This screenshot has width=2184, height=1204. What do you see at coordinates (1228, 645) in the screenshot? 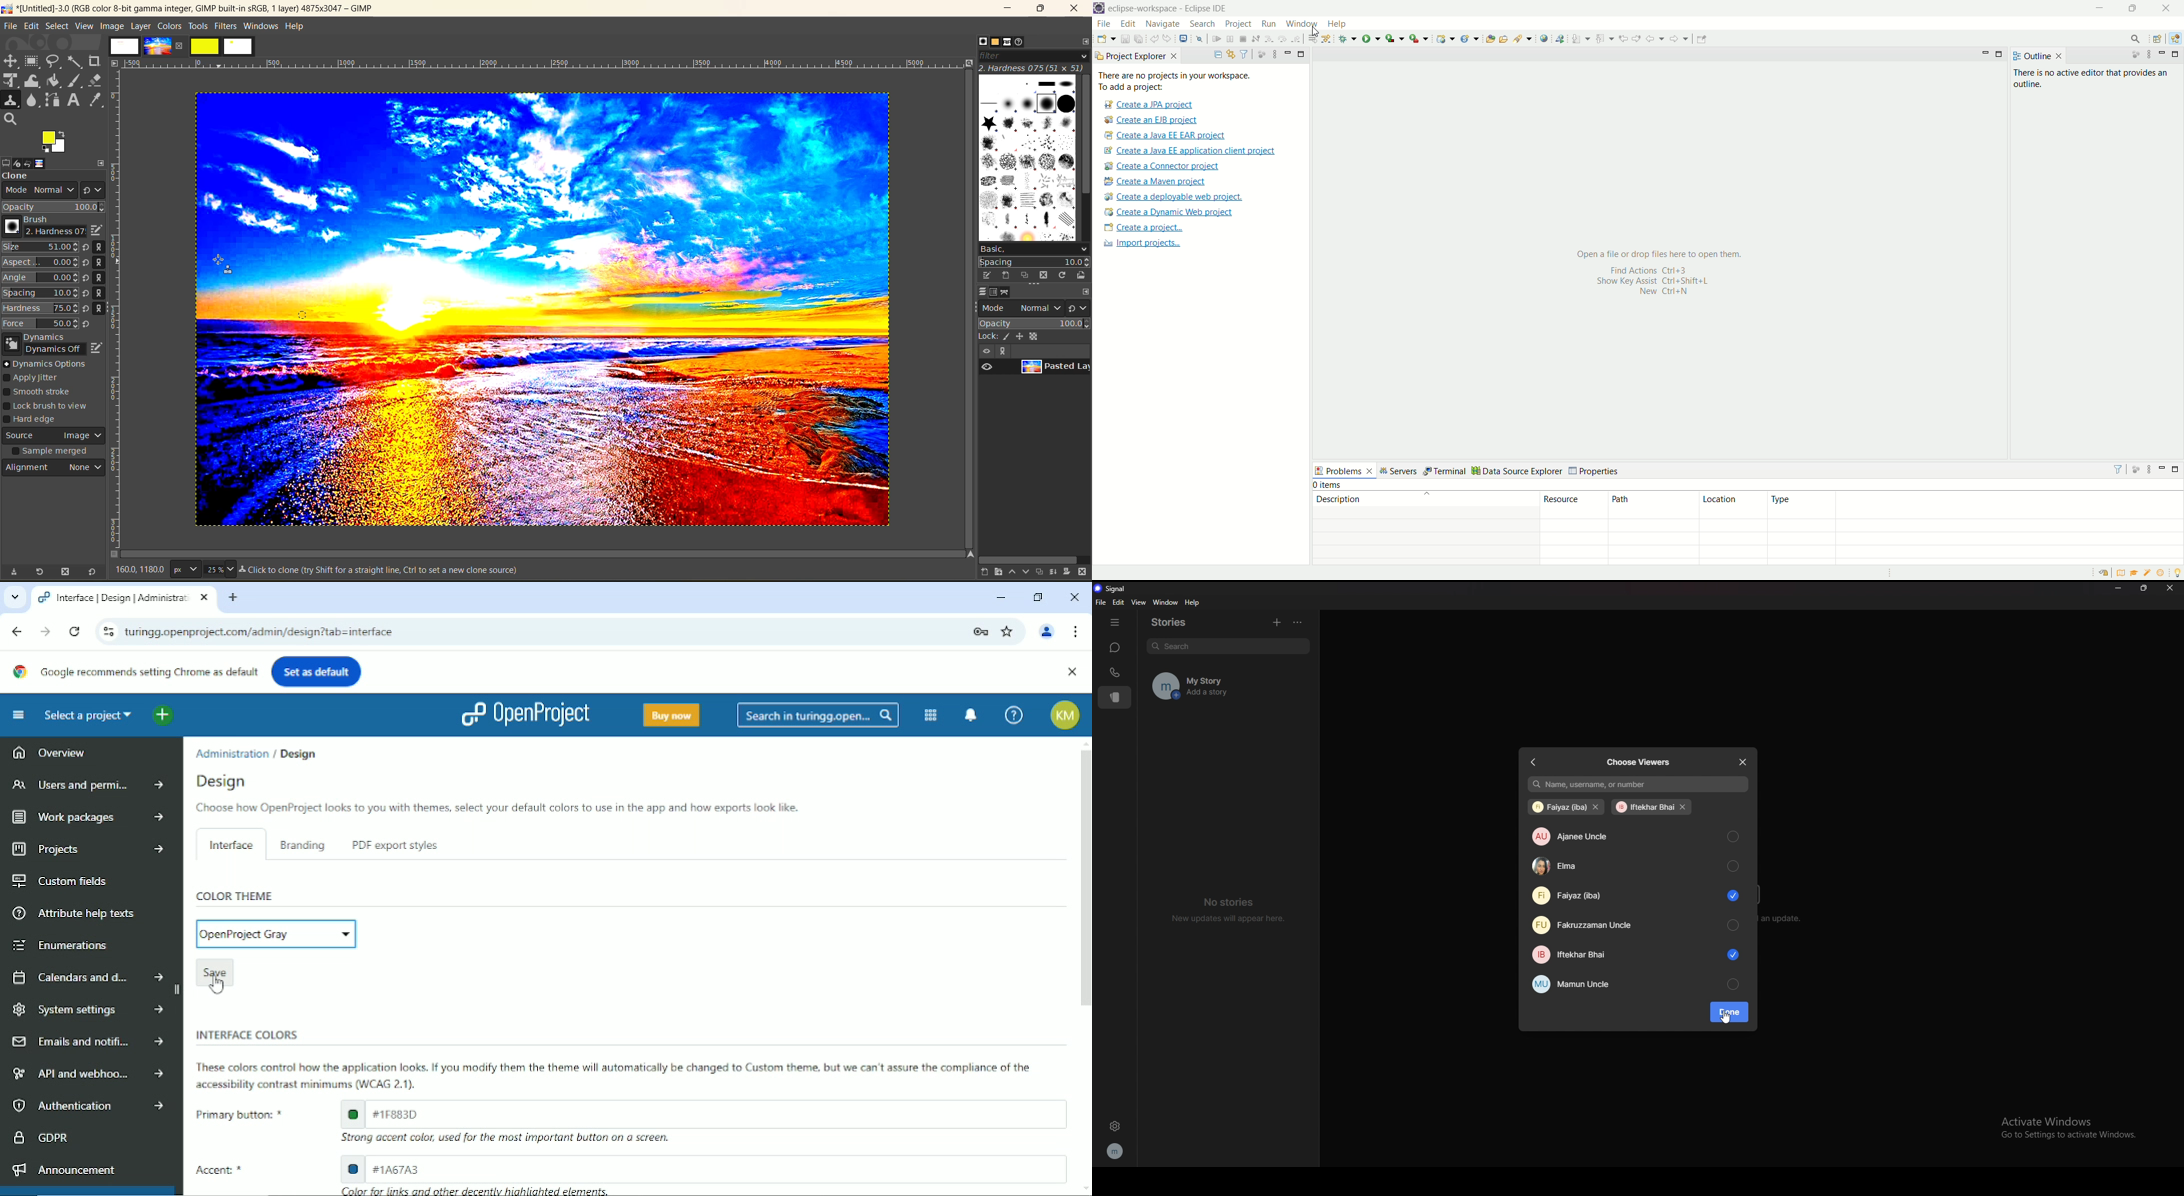
I see `search` at bounding box center [1228, 645].